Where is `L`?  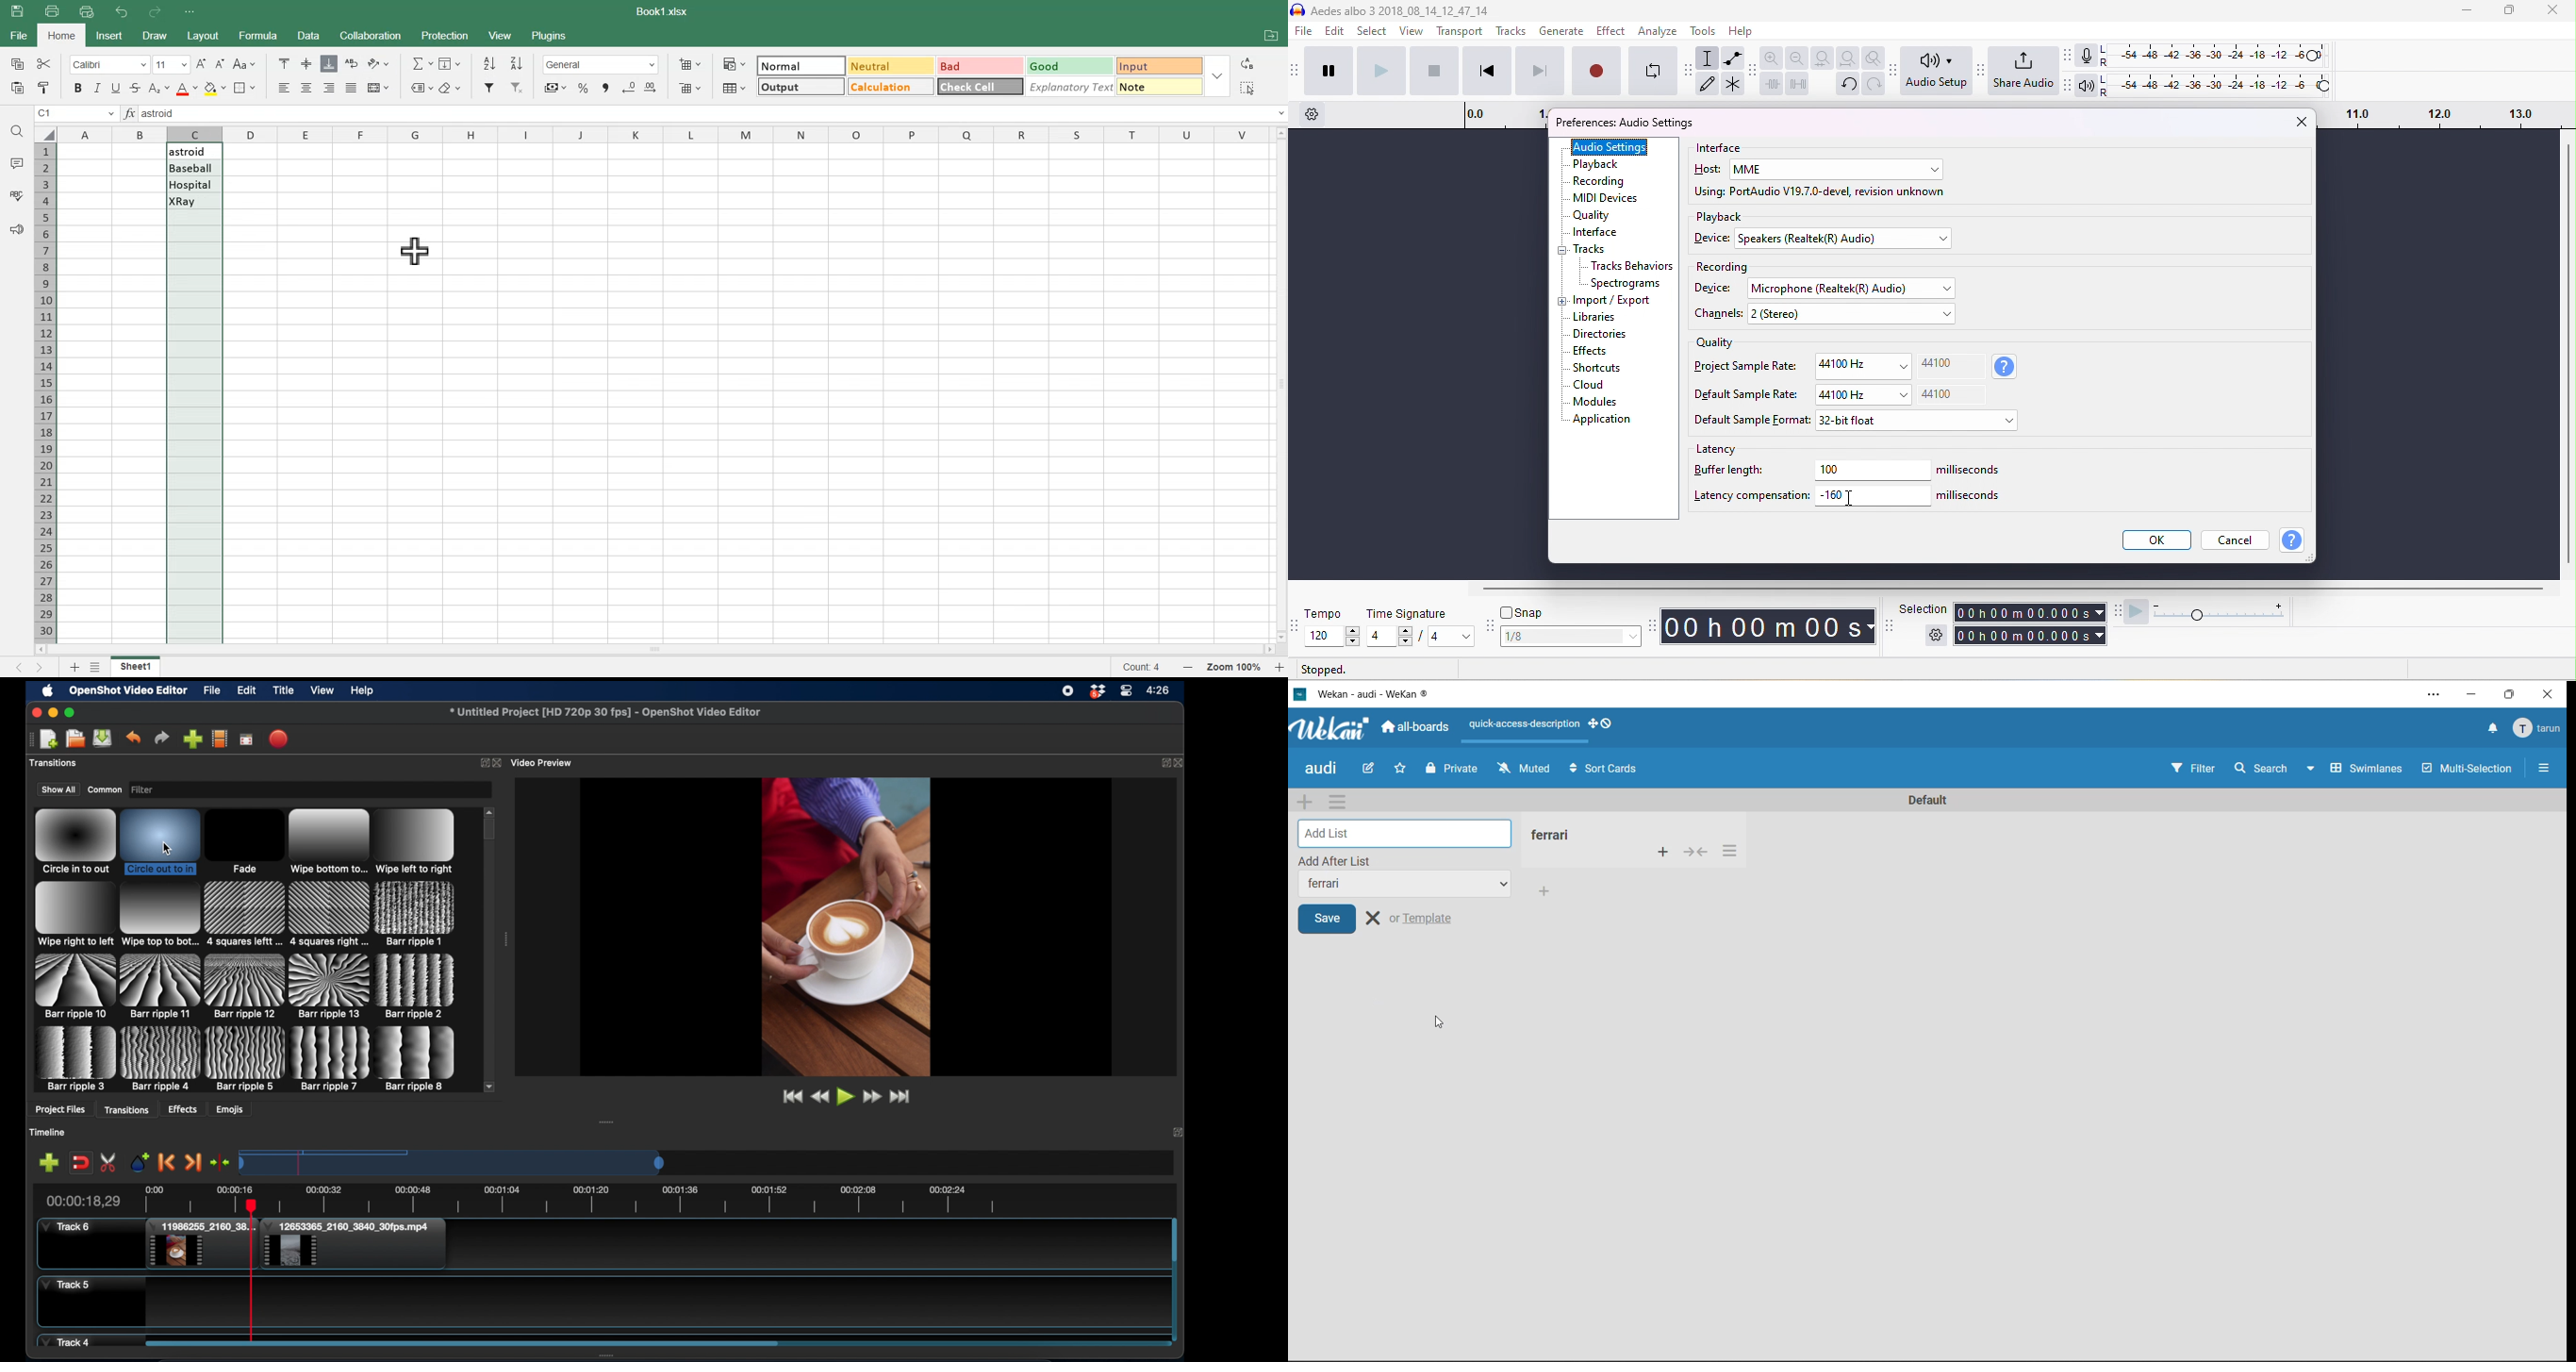
L is located at coordinates (2105, 49).